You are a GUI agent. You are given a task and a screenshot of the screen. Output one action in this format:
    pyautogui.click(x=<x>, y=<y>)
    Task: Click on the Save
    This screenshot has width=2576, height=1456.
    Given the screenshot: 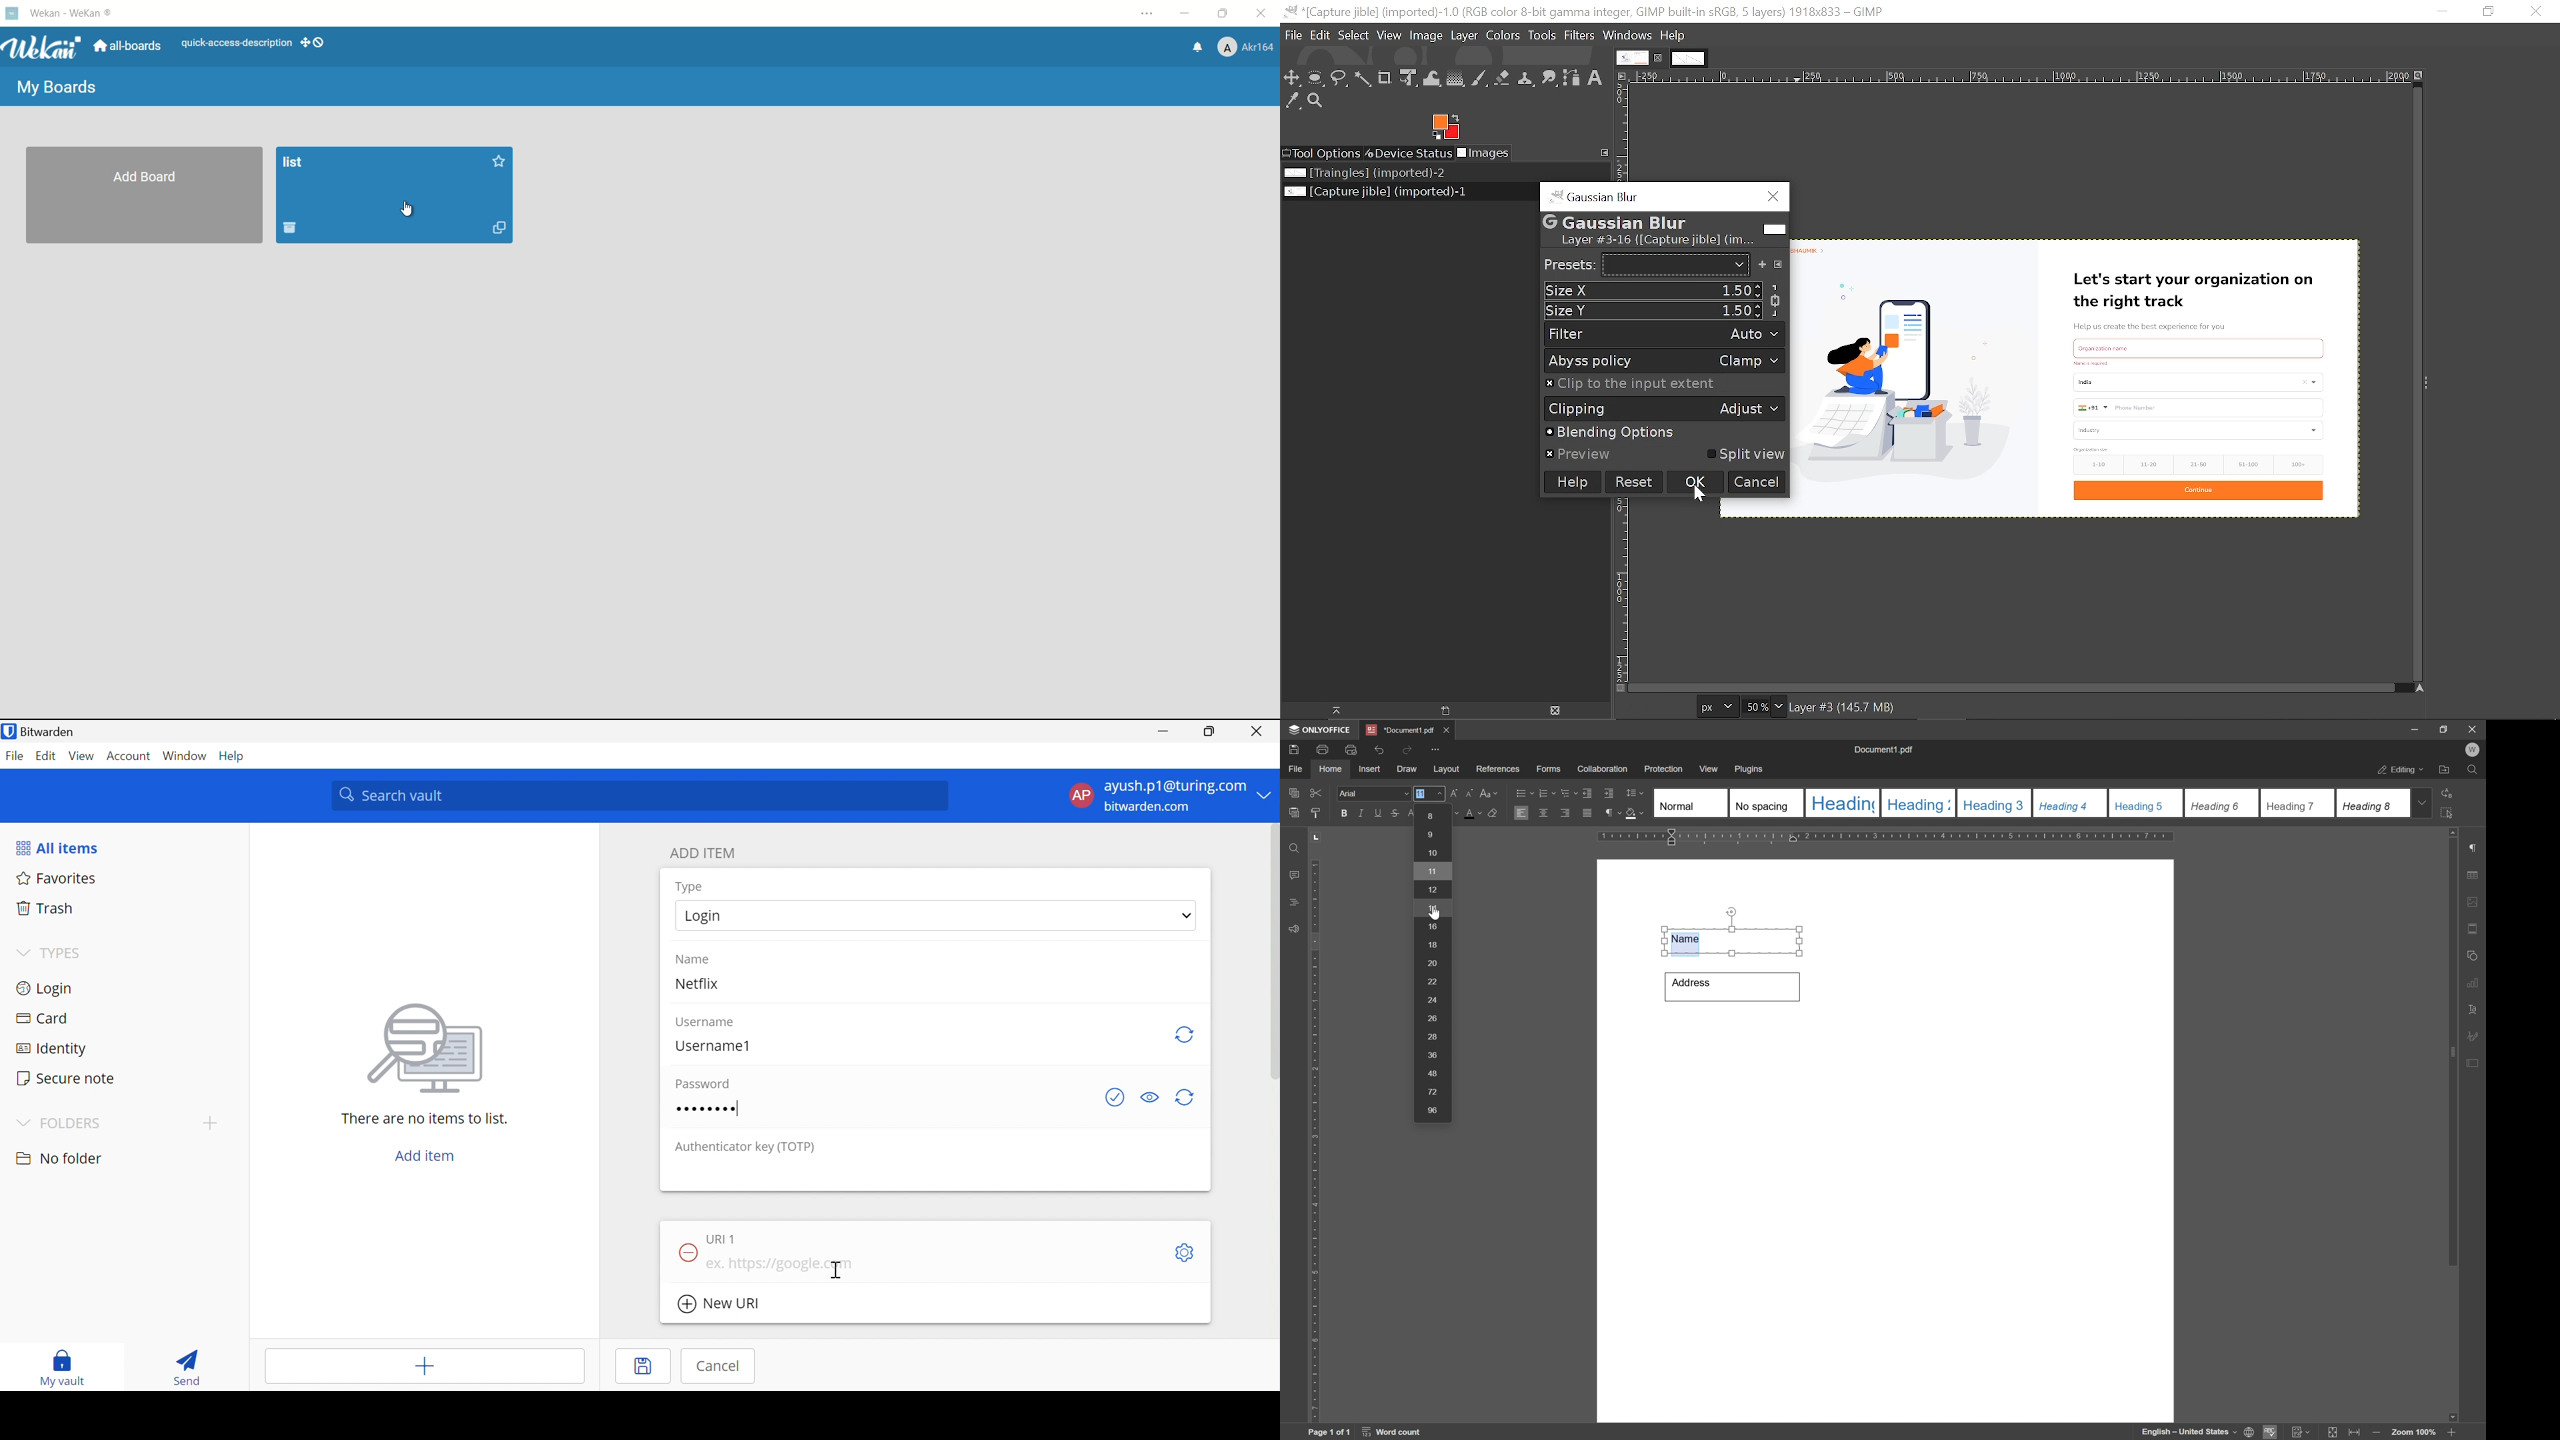 What is the action you would take?
    pyautogui.click(x=643, y=1365)
    